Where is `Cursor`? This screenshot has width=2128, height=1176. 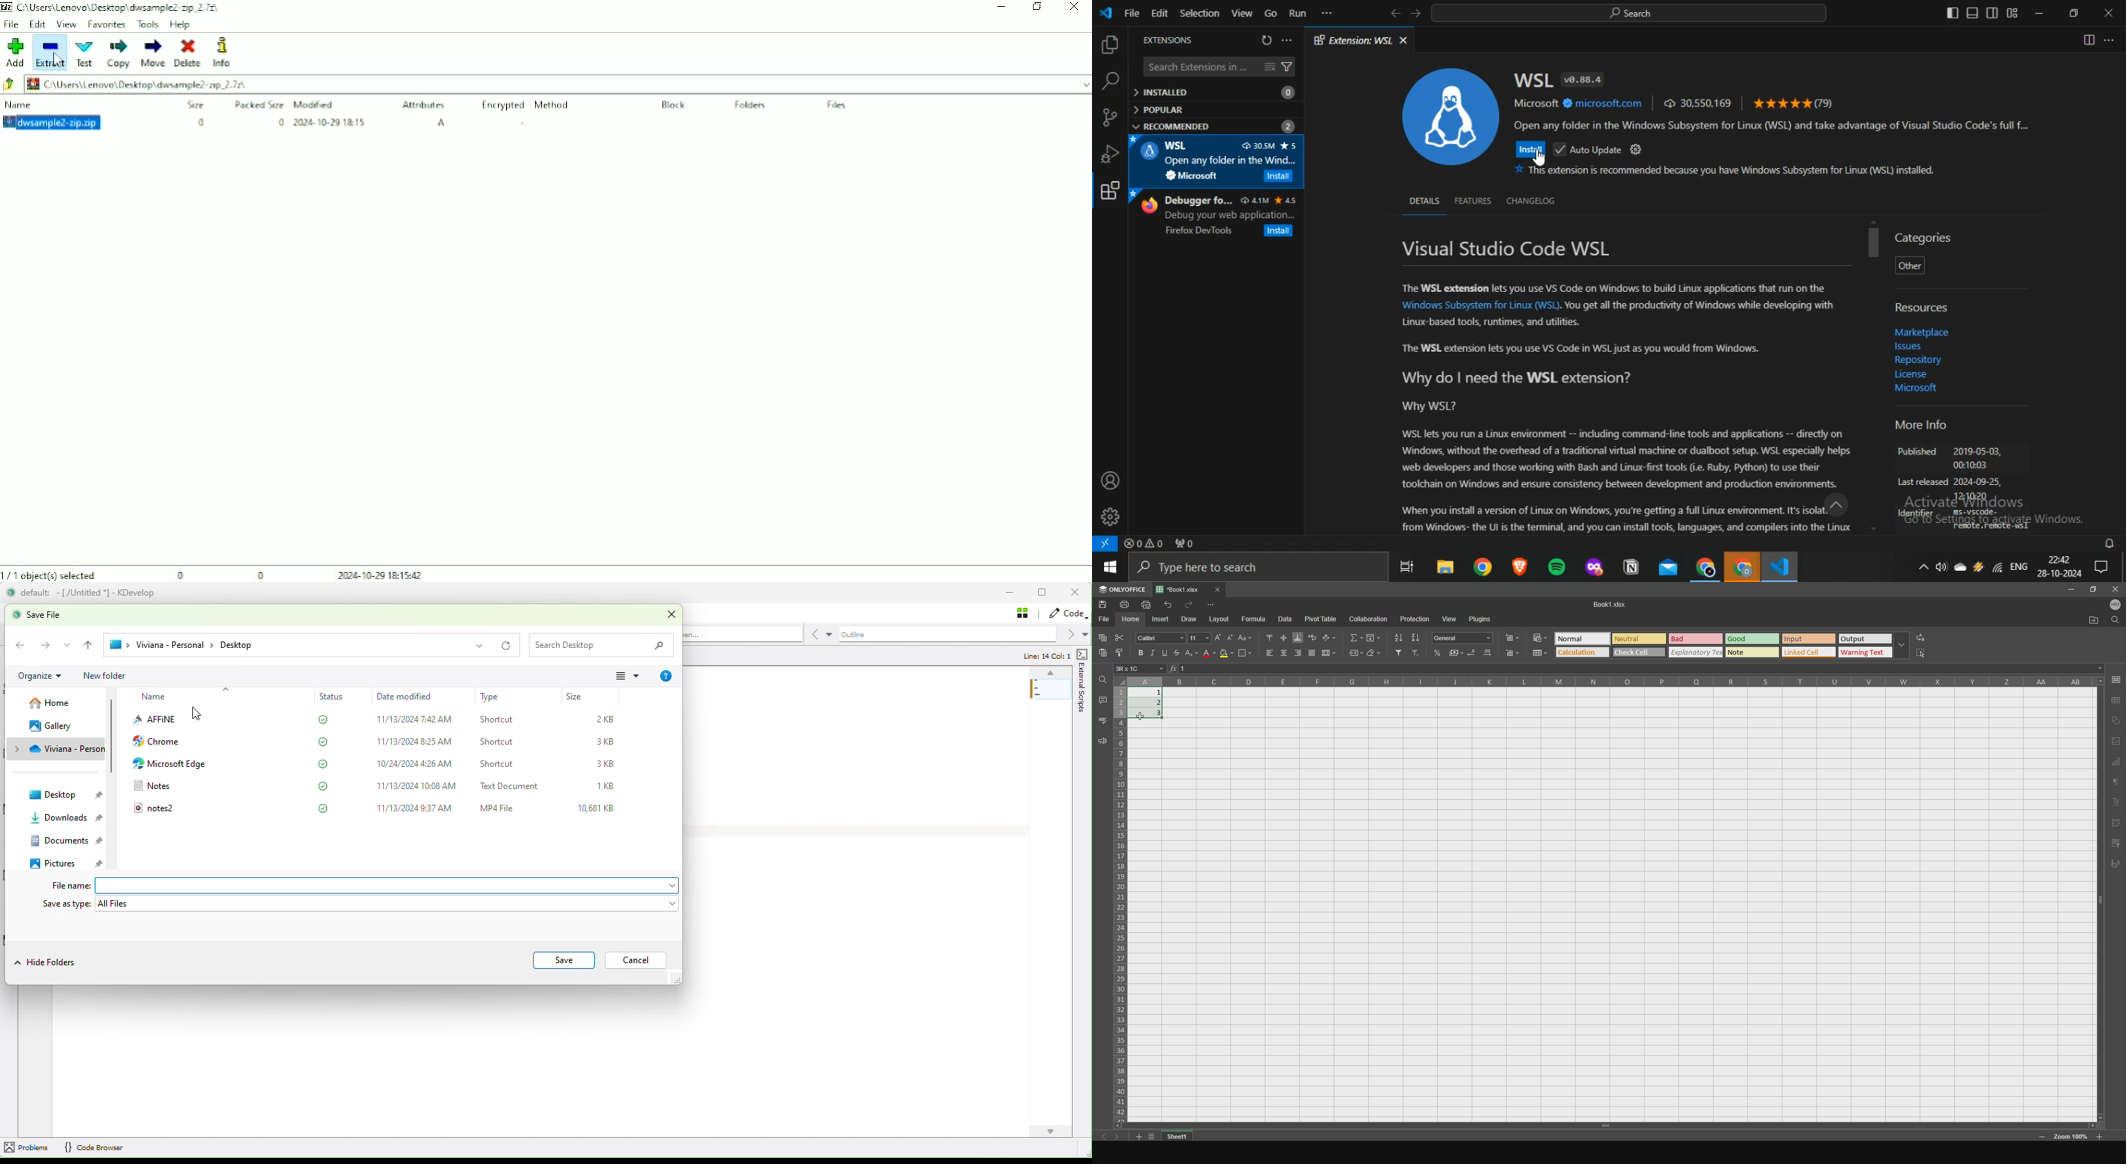
Cursor is located at coordinates (59, 62).